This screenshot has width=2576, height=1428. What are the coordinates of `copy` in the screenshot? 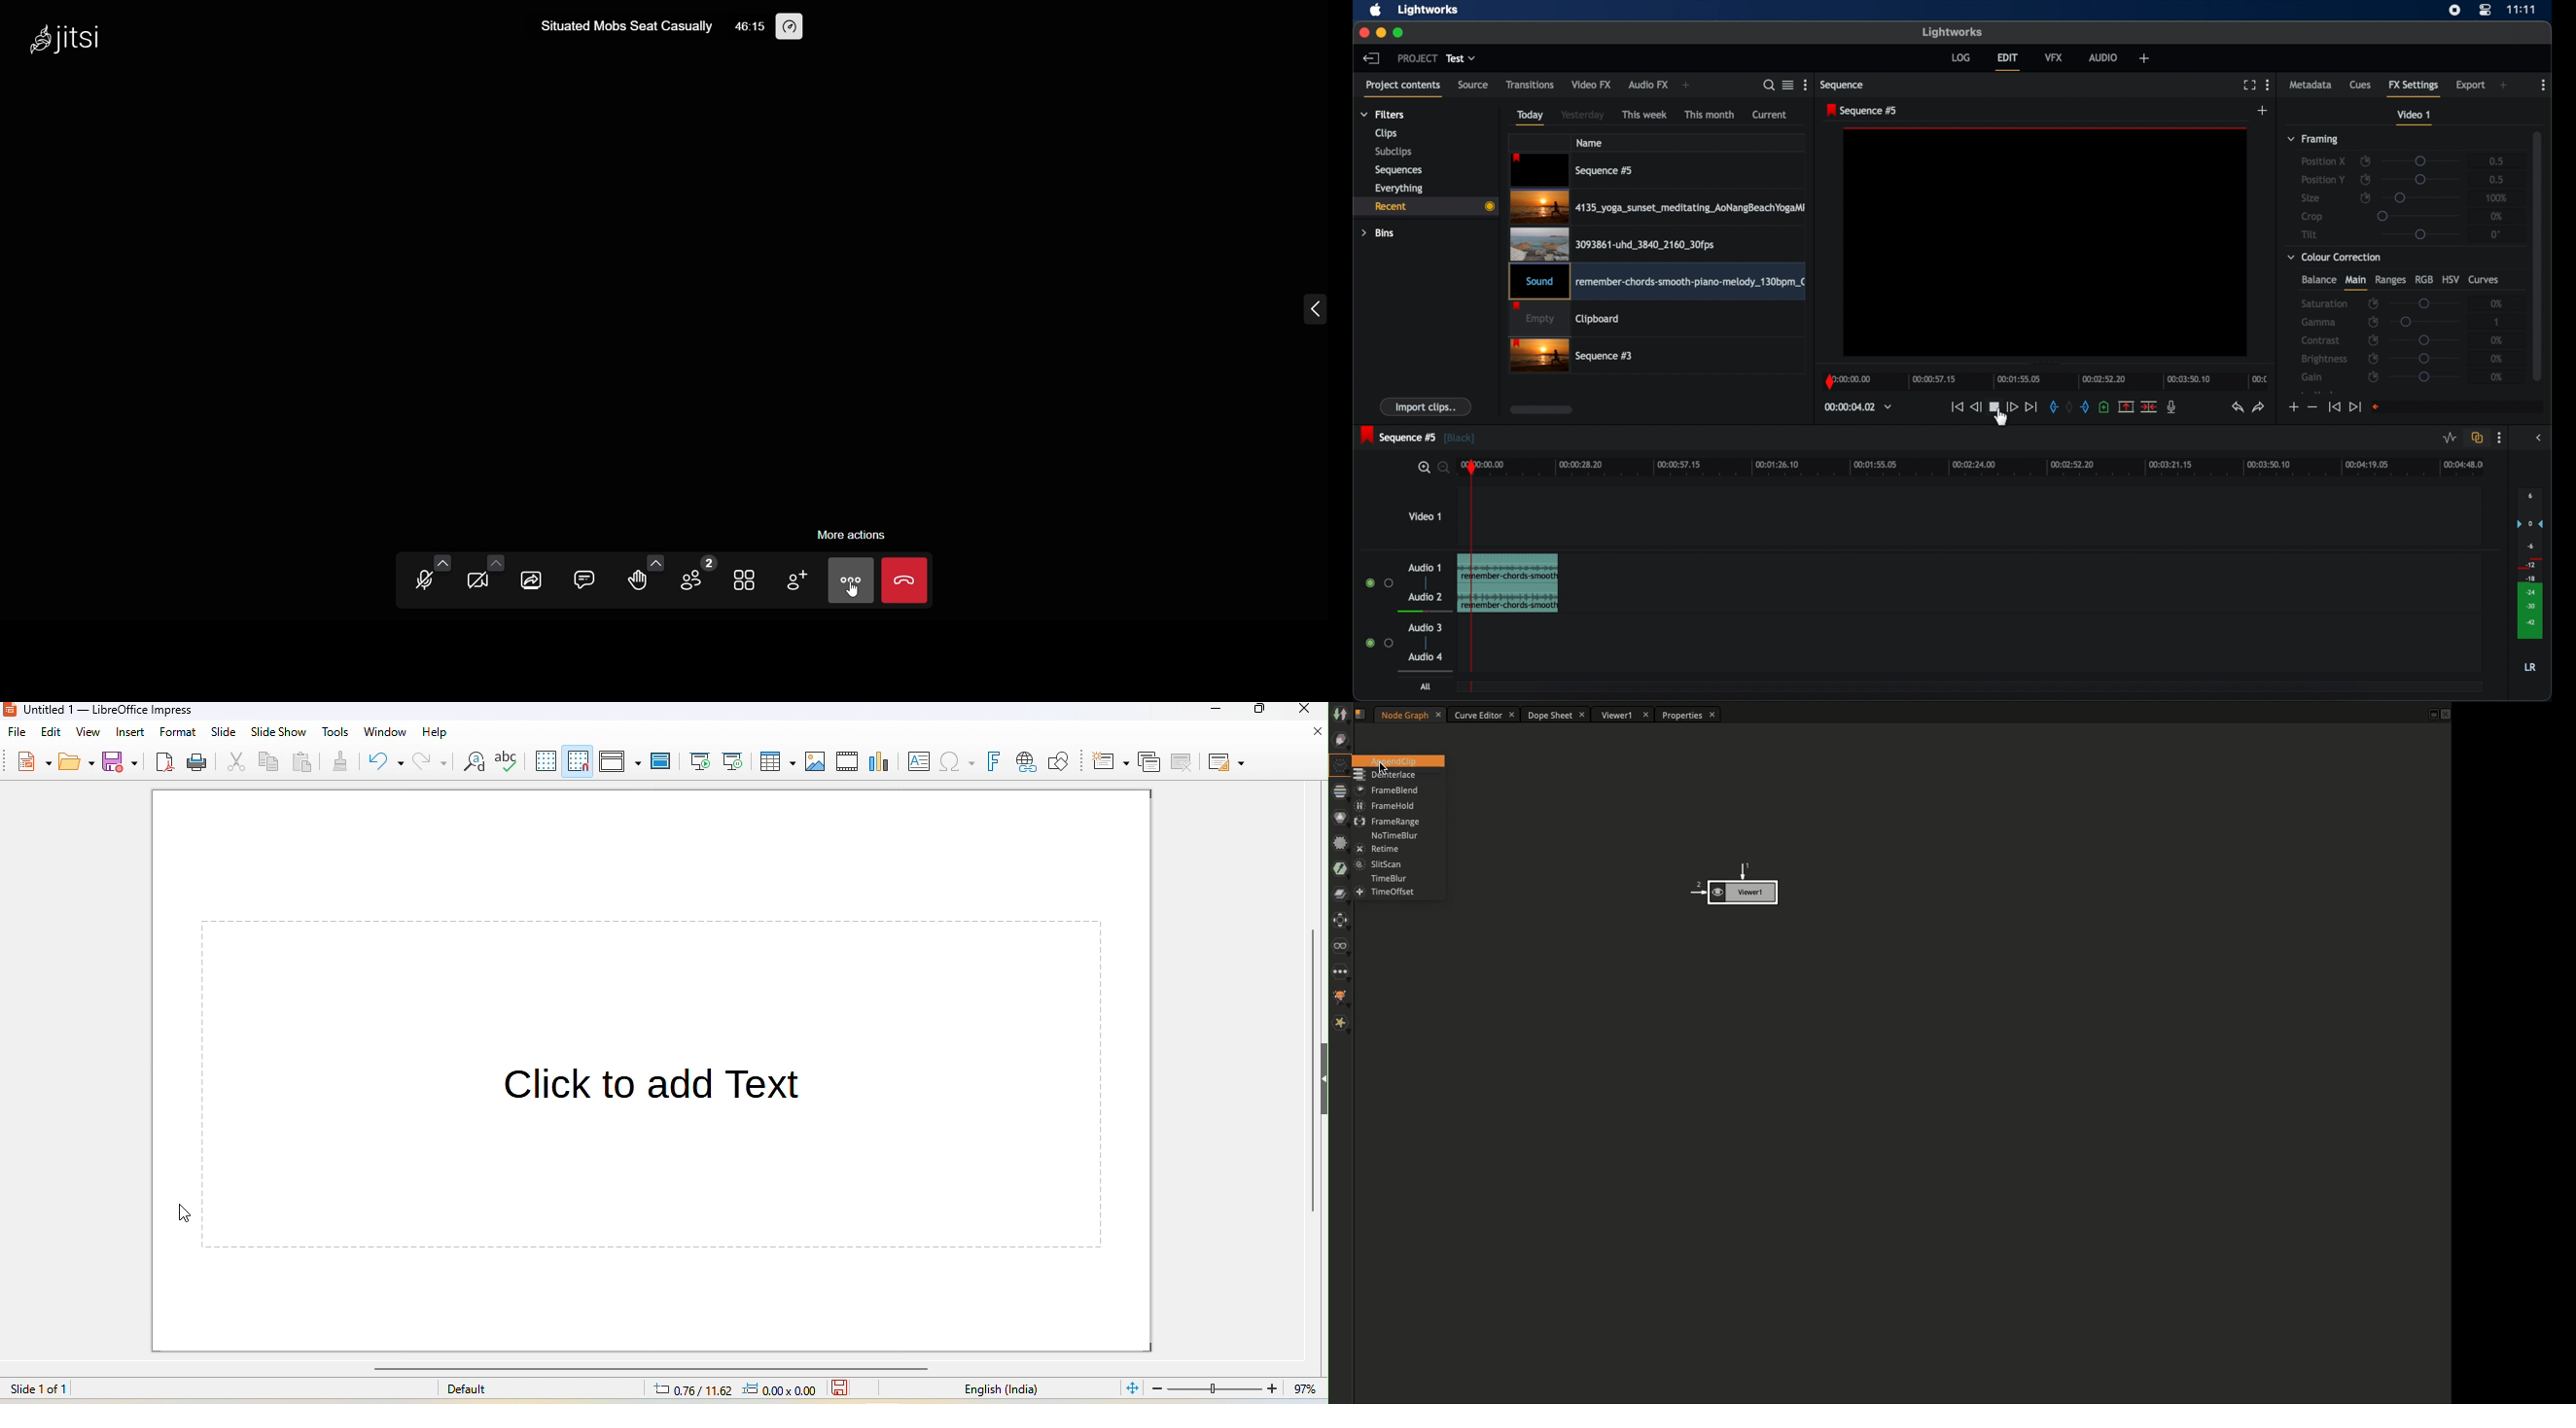 It's located at (269, 761).